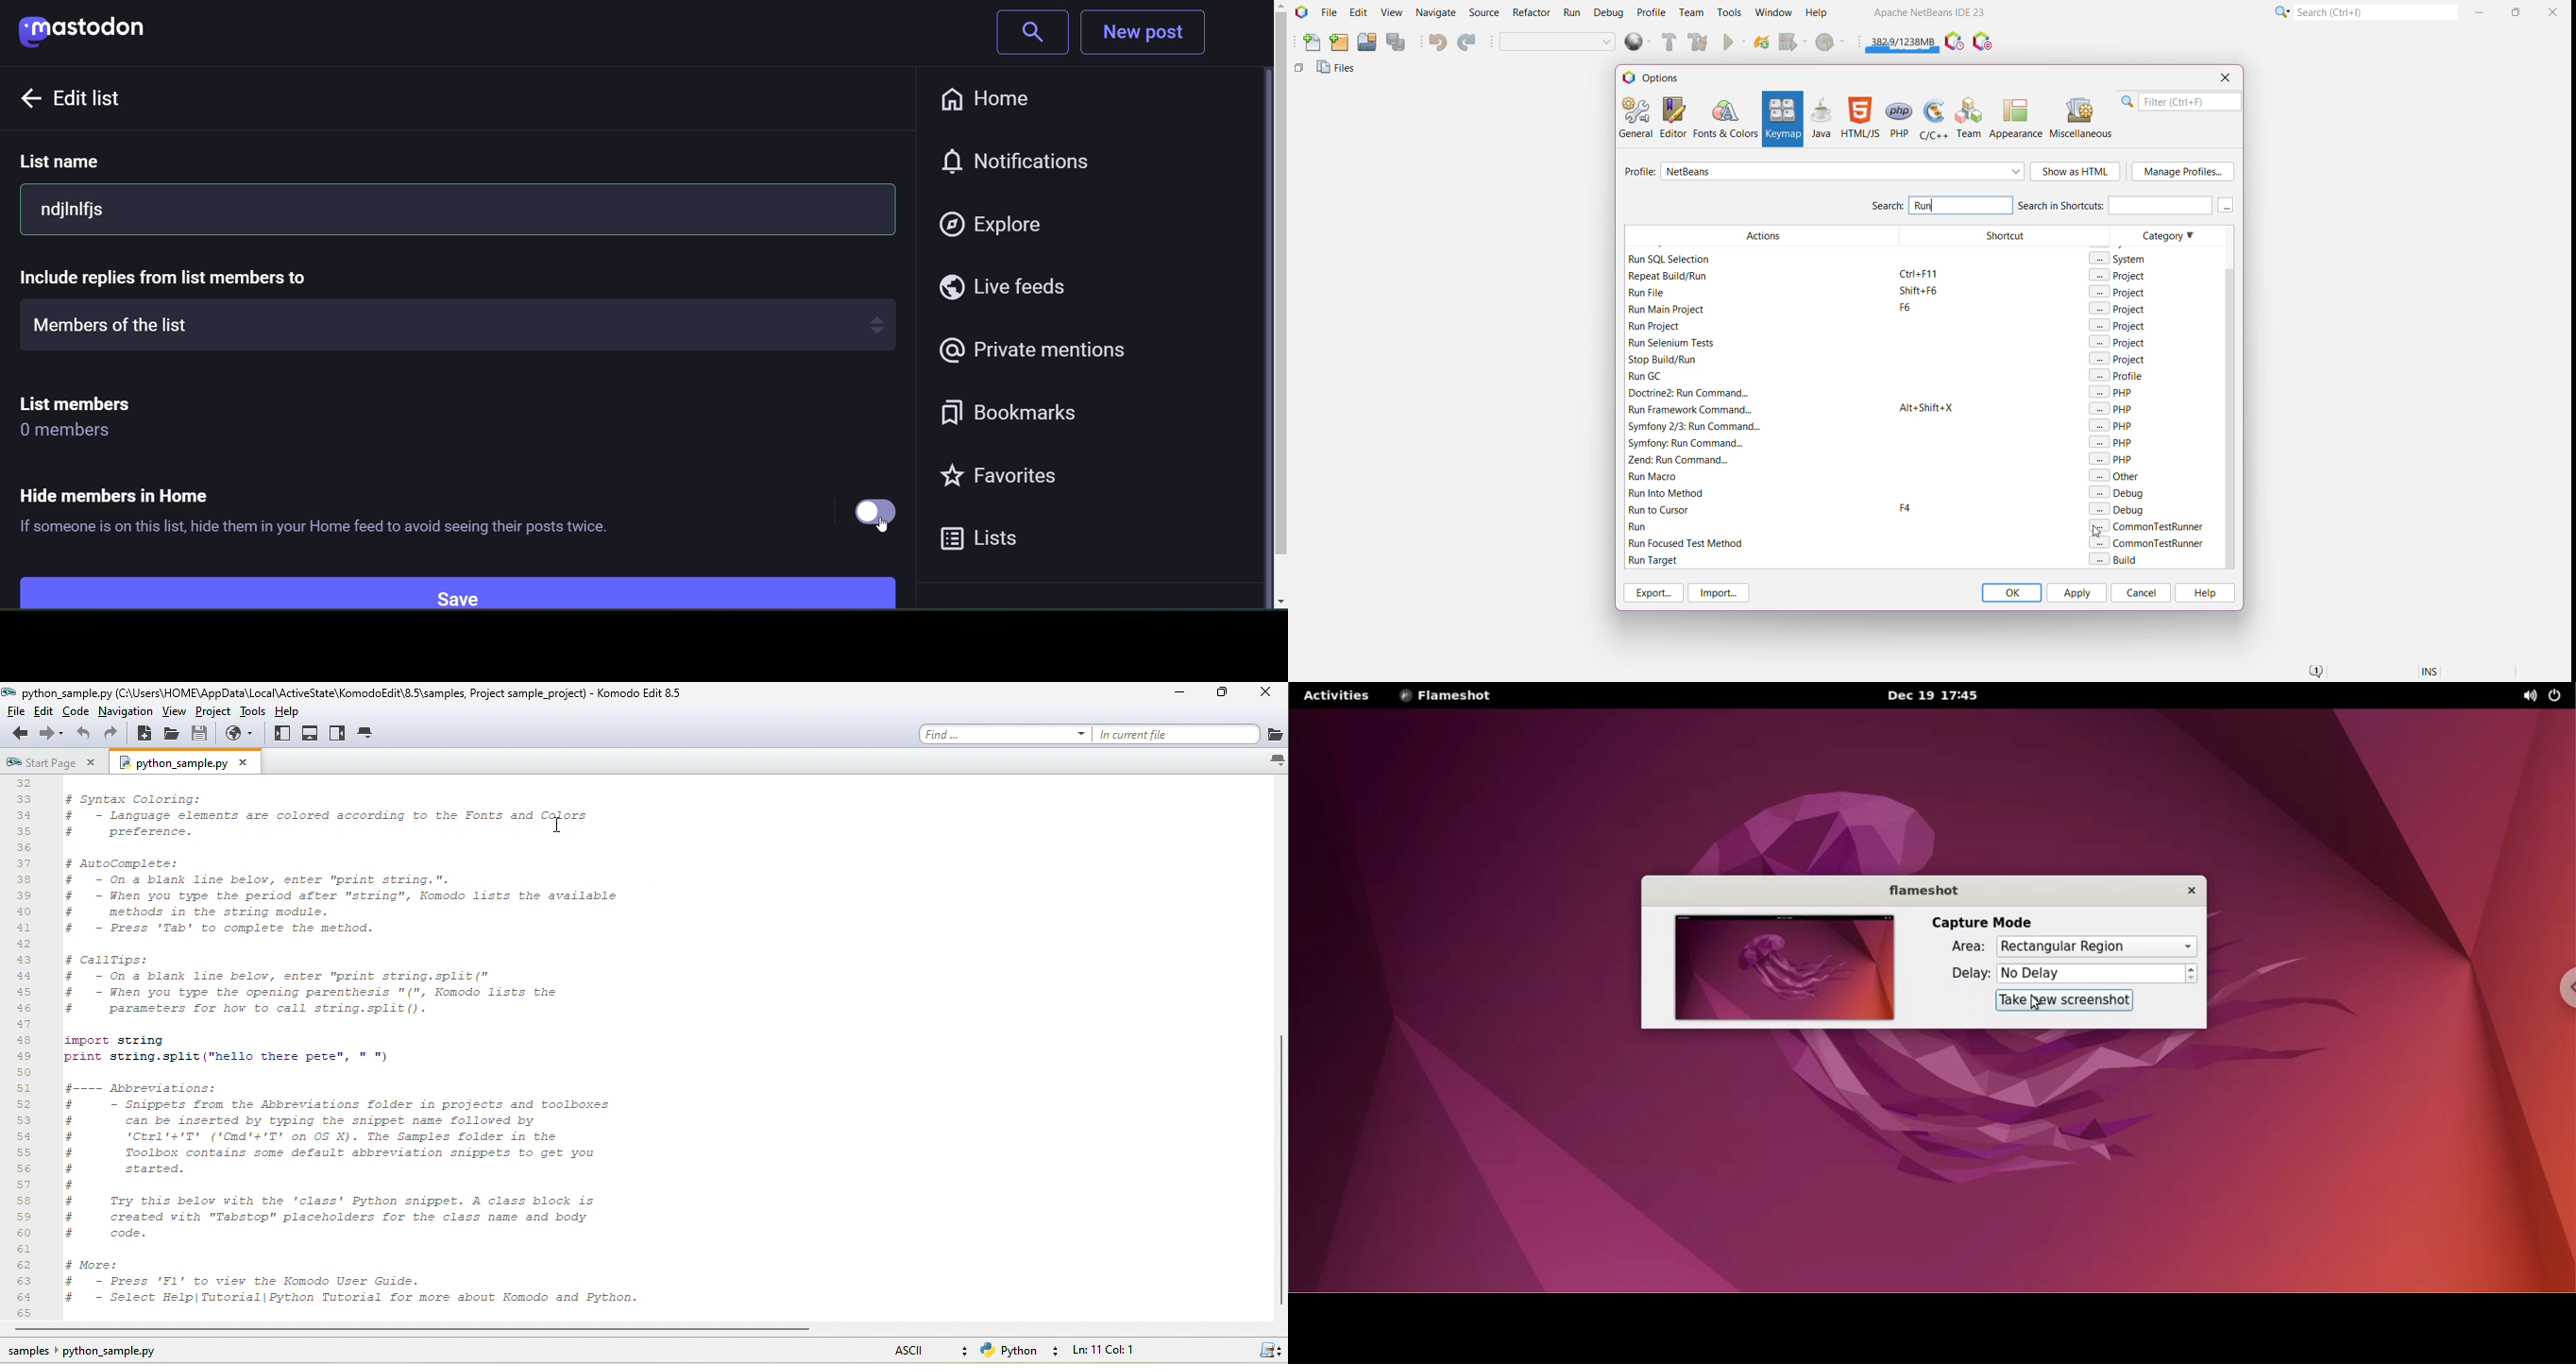  I want to click on ascii, so click(923, 1349).